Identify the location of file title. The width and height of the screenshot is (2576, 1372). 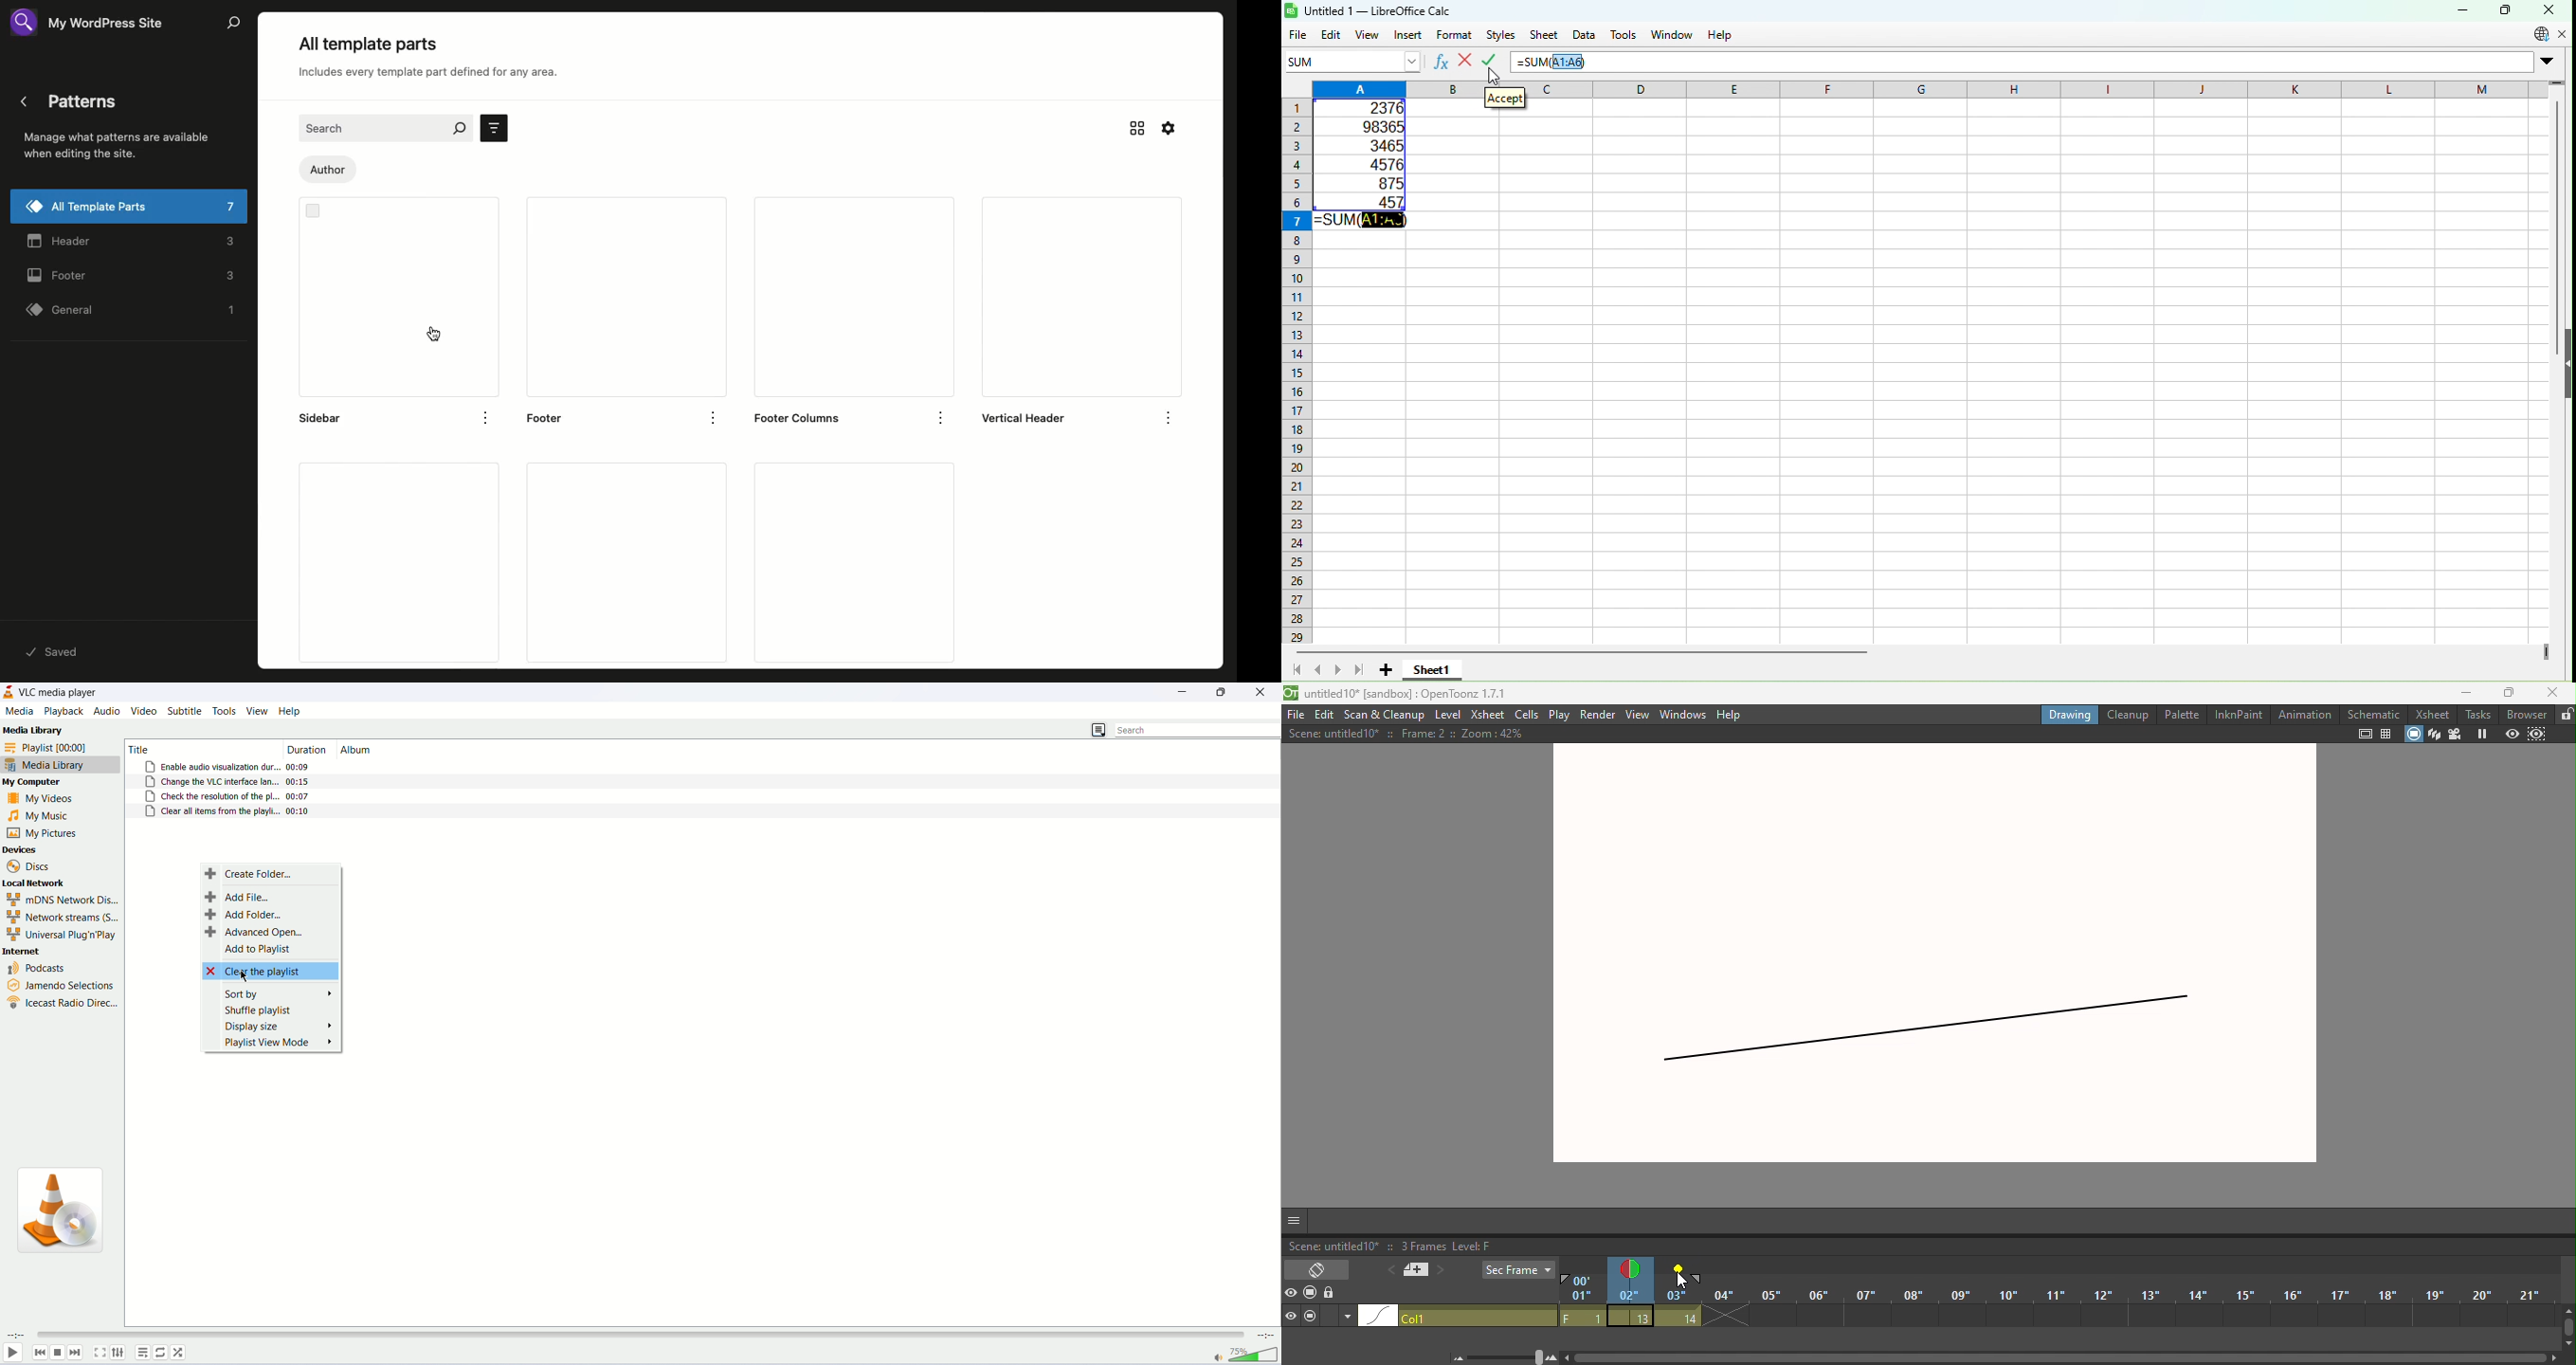
(198, 747).